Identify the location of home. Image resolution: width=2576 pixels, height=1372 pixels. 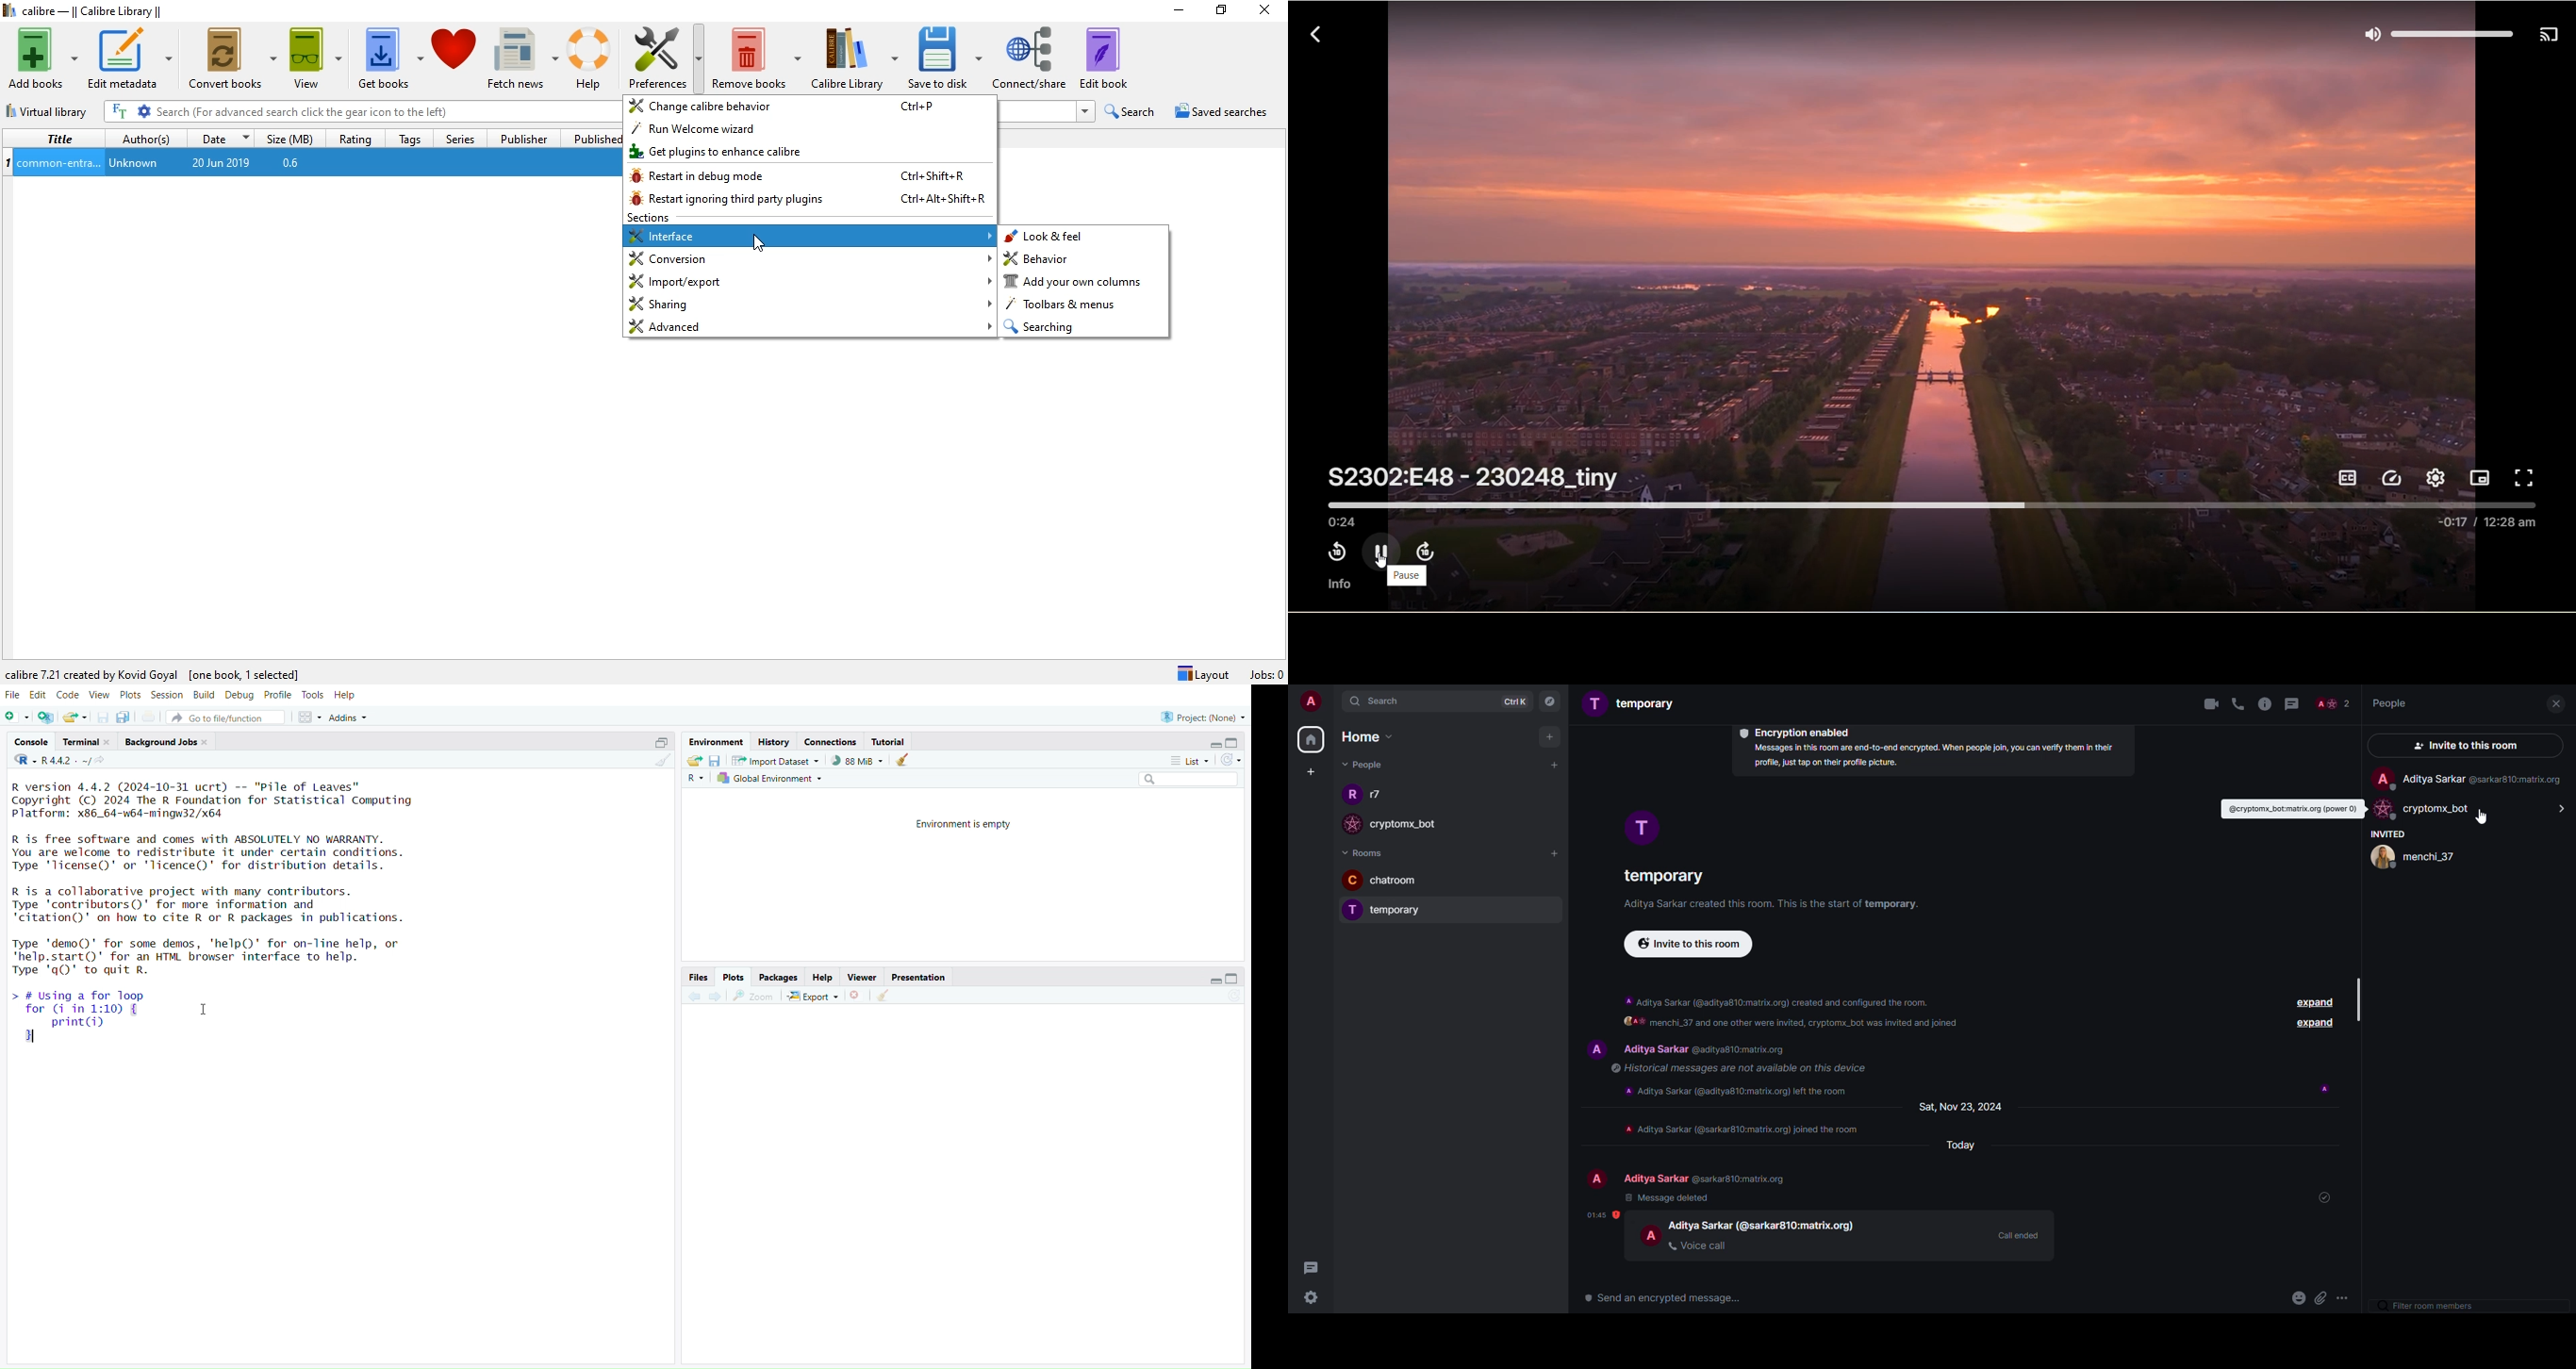
(1312, 740).